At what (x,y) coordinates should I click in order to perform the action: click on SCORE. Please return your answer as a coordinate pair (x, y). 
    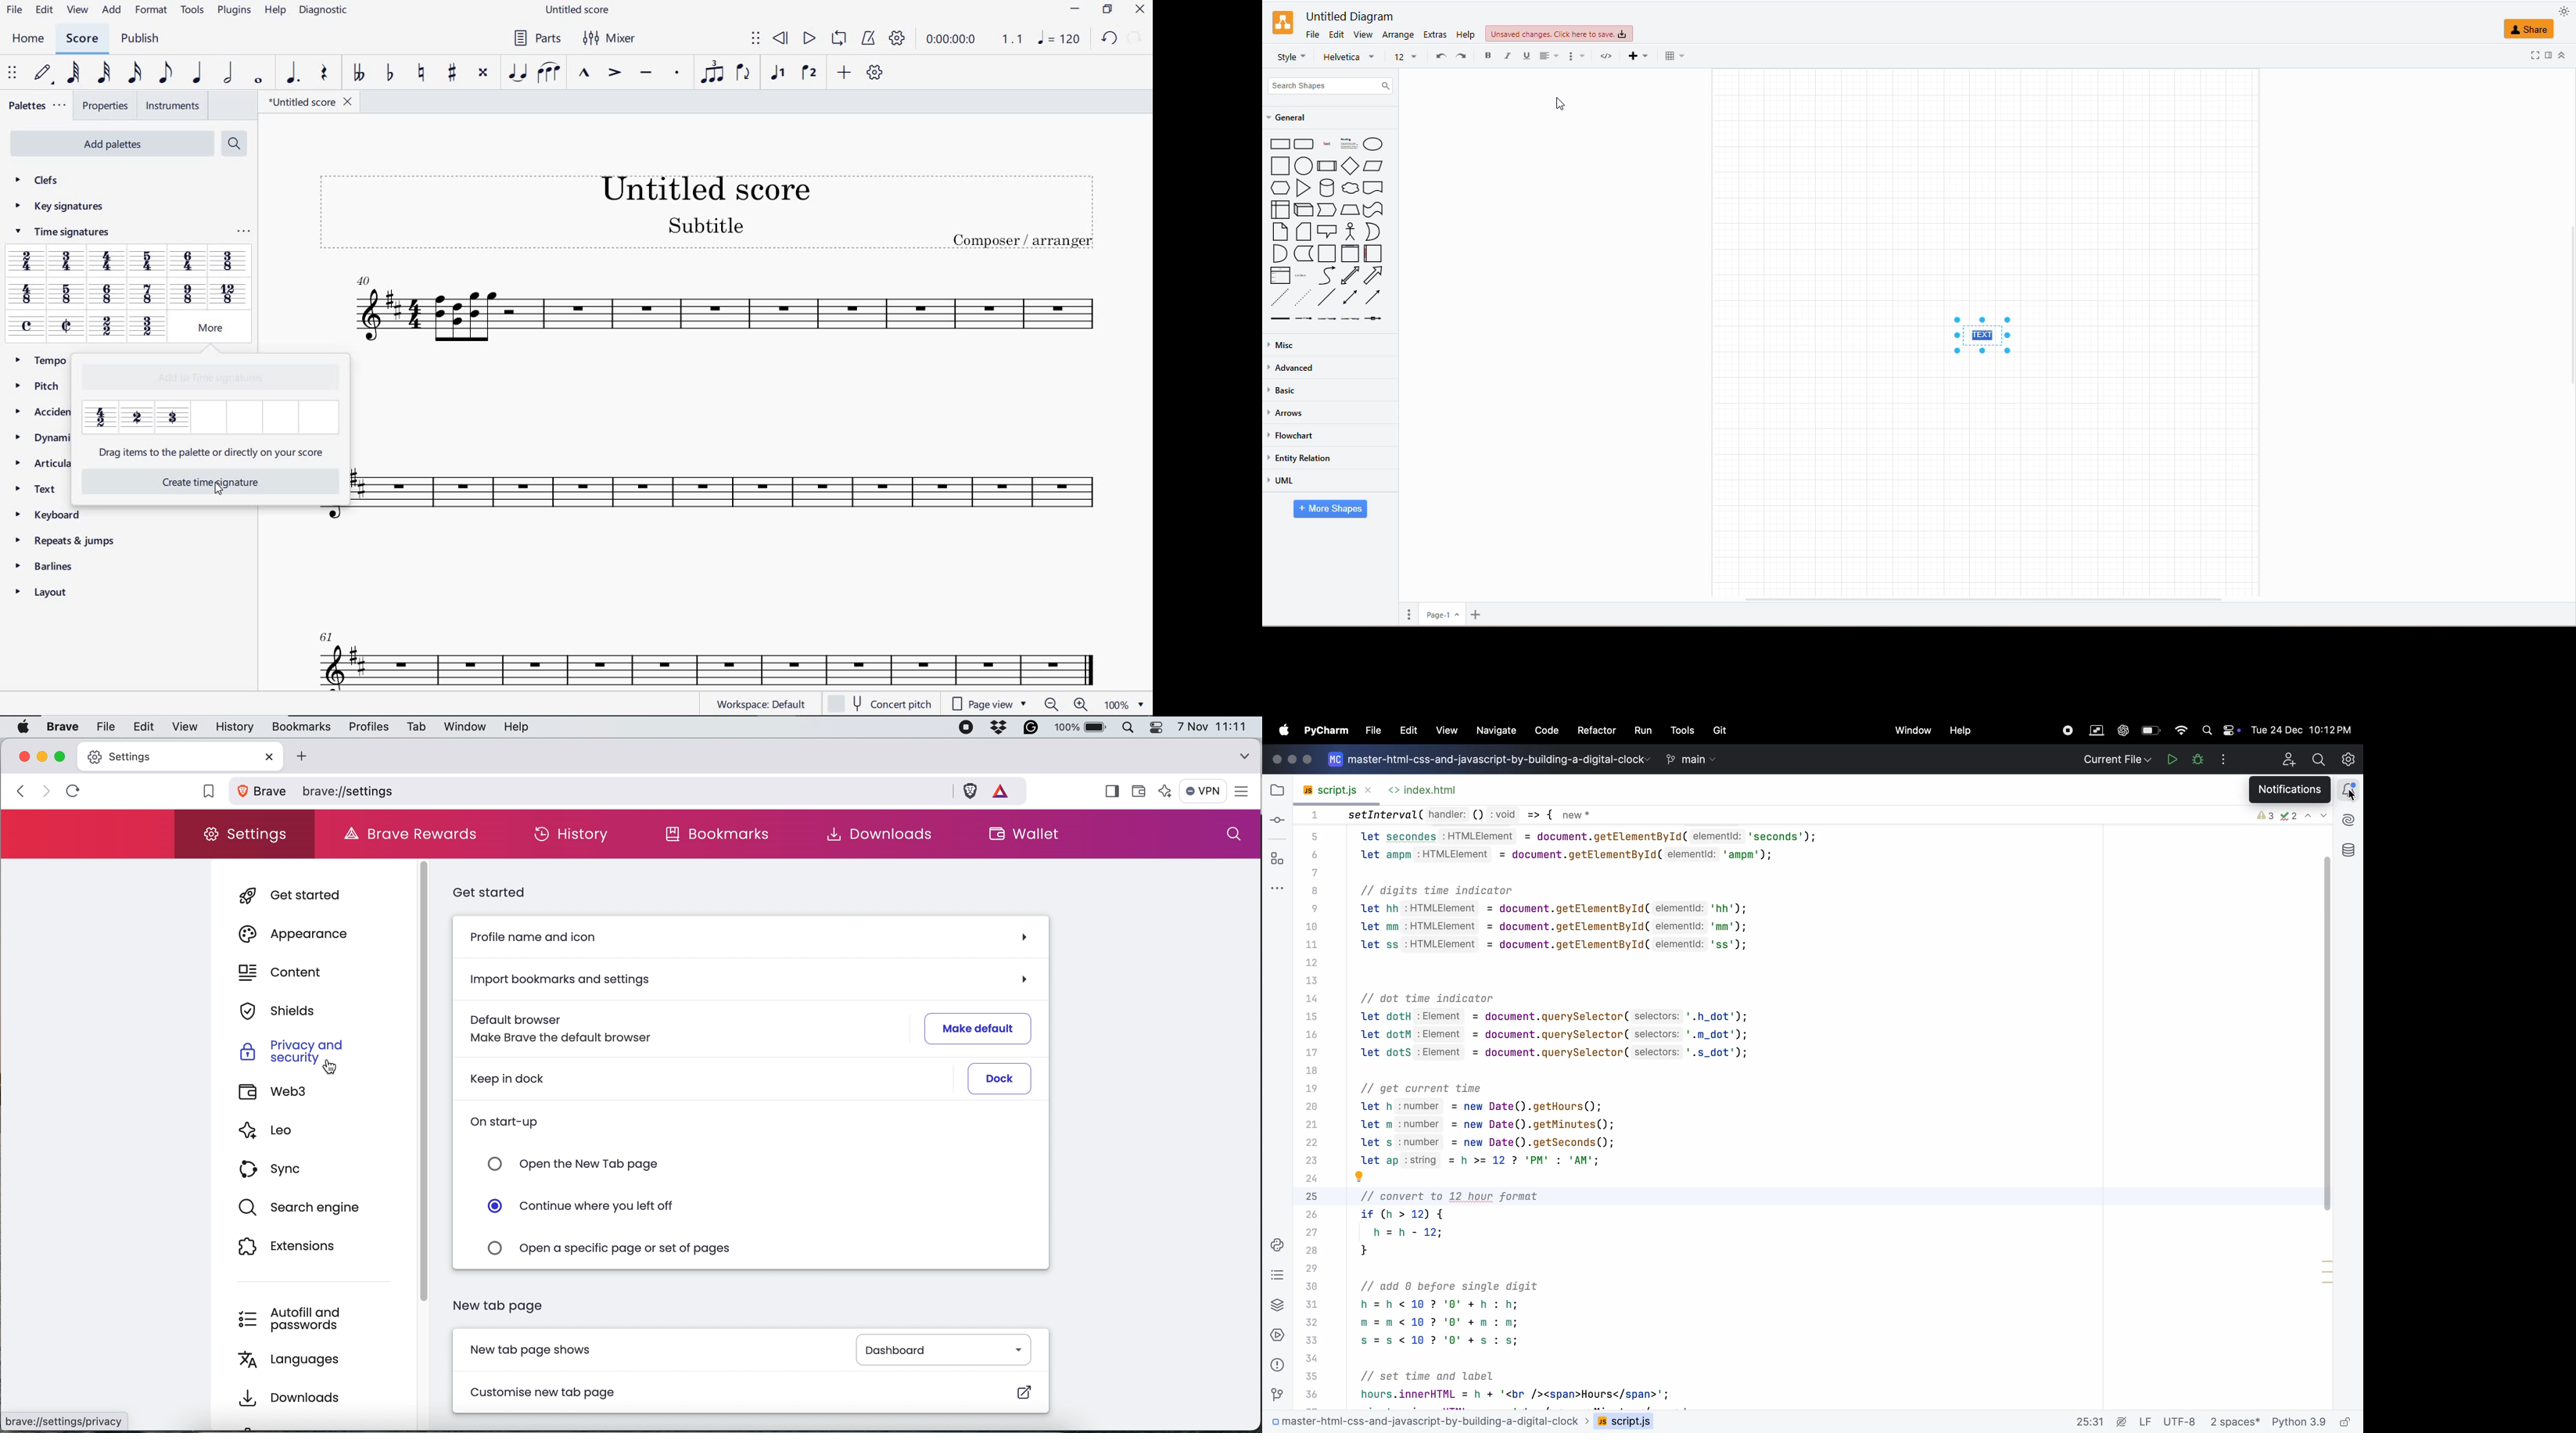
    Looking at the image, I should click on (82, 39).